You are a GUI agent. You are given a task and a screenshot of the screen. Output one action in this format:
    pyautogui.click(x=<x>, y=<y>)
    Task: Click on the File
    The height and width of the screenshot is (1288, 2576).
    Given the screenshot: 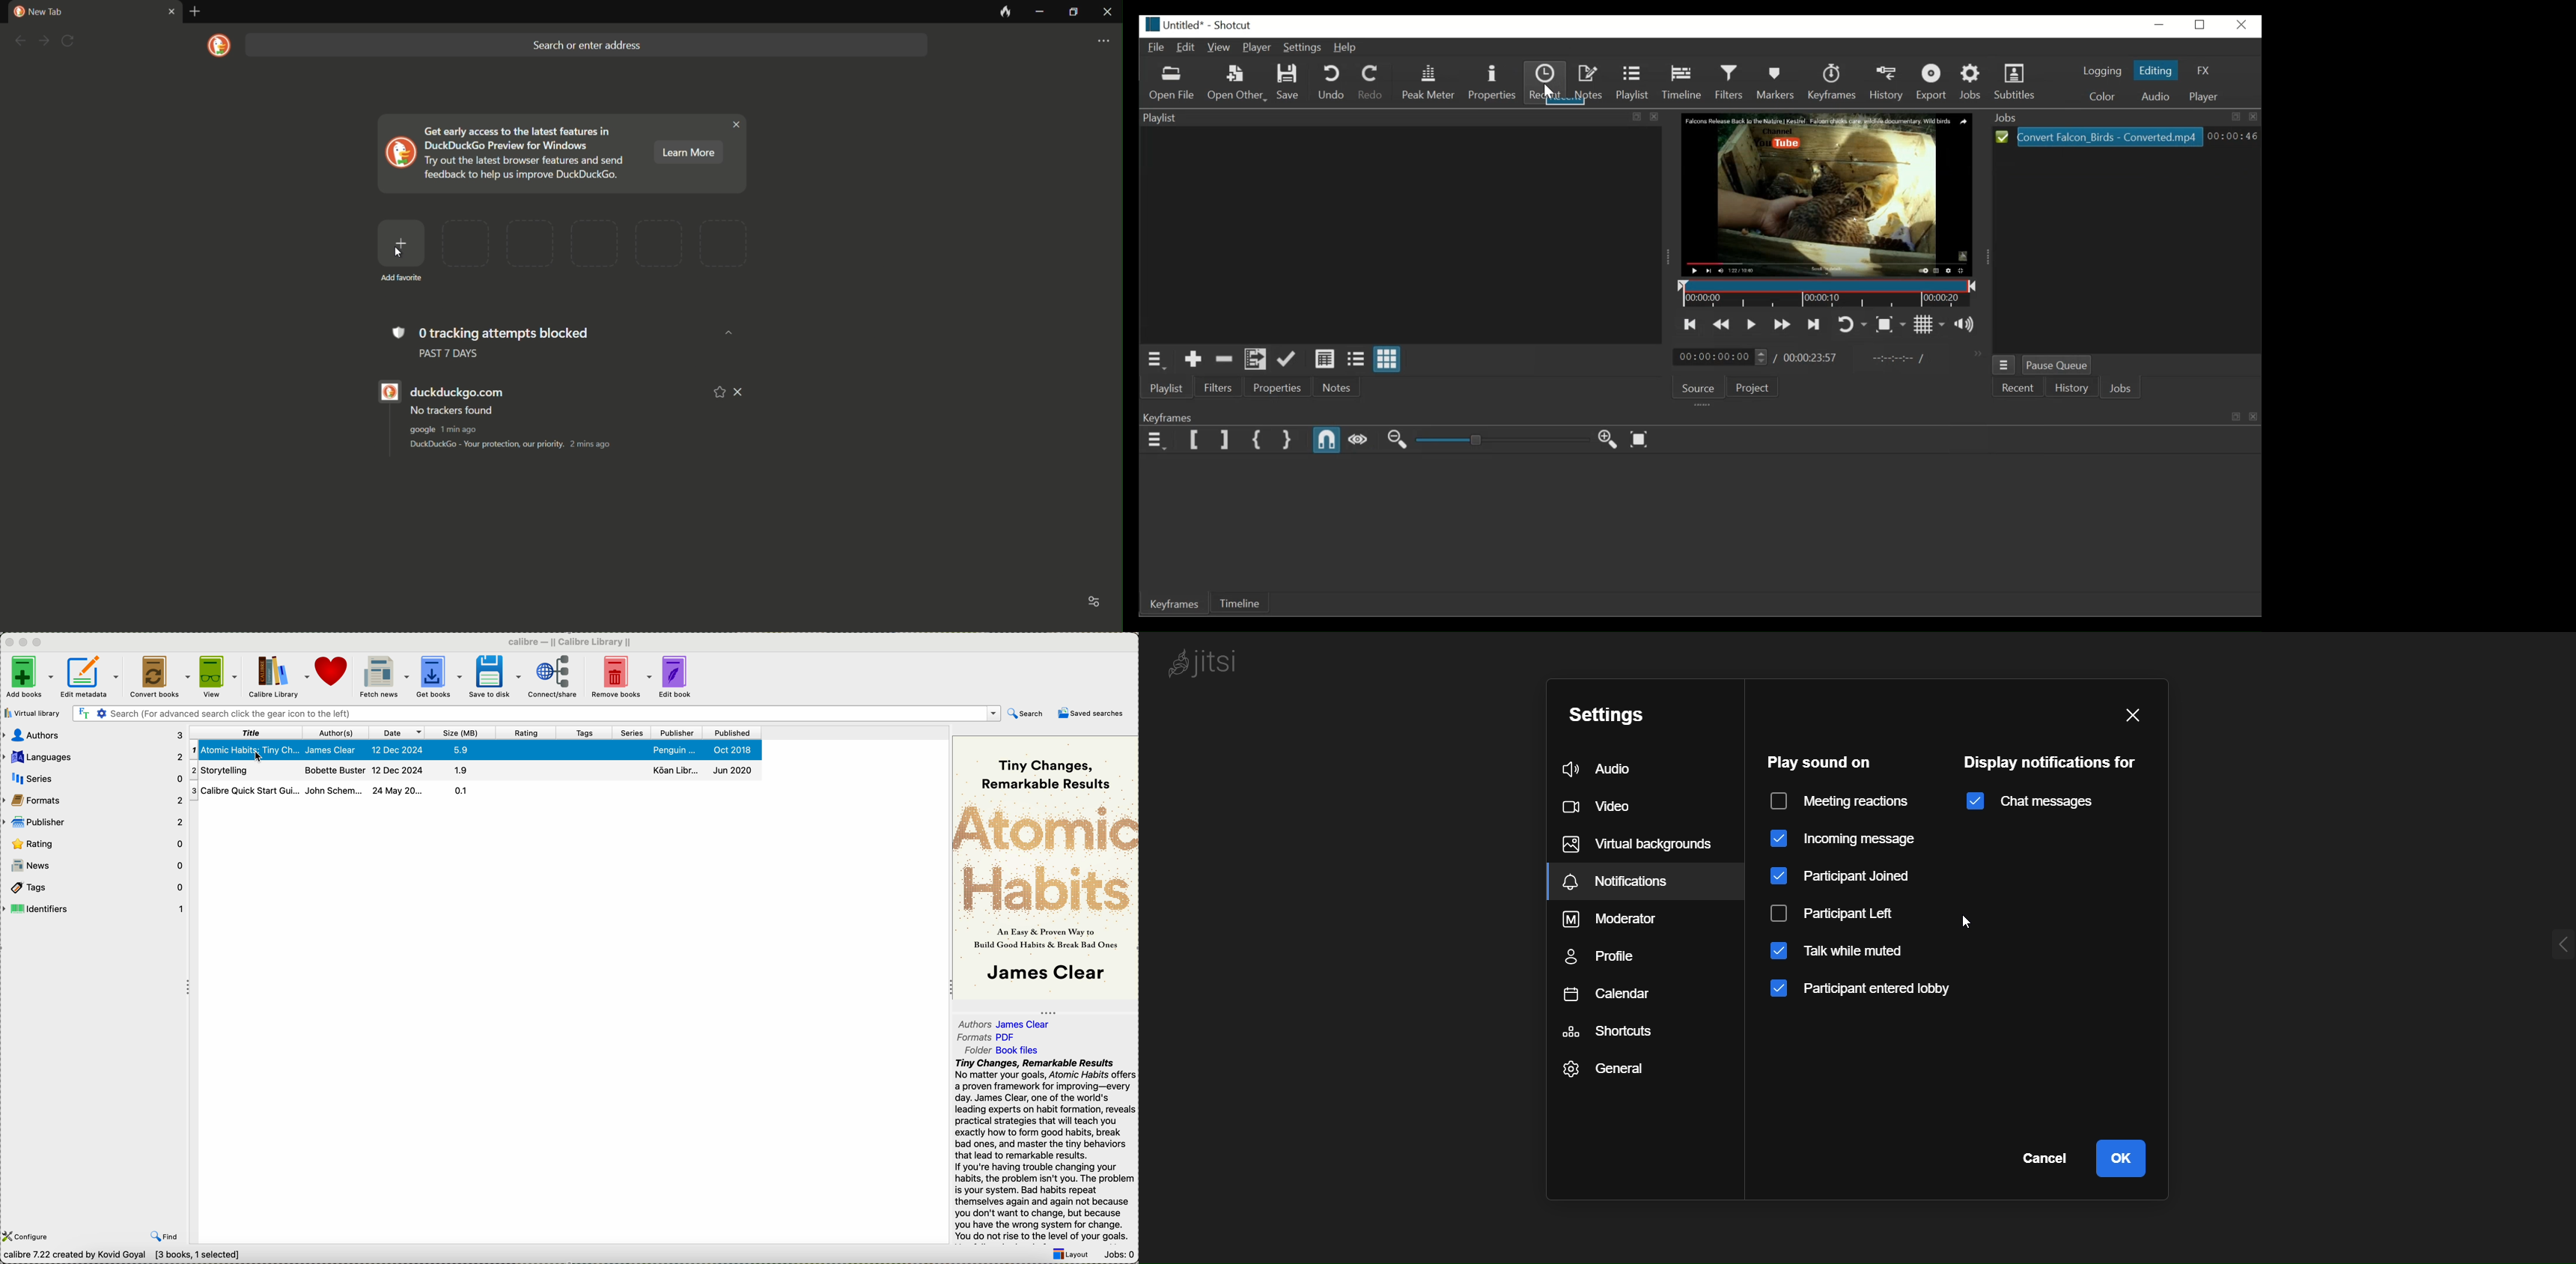 What is the action you would take?
    pyautogui.click(x=1155, y=48)
    